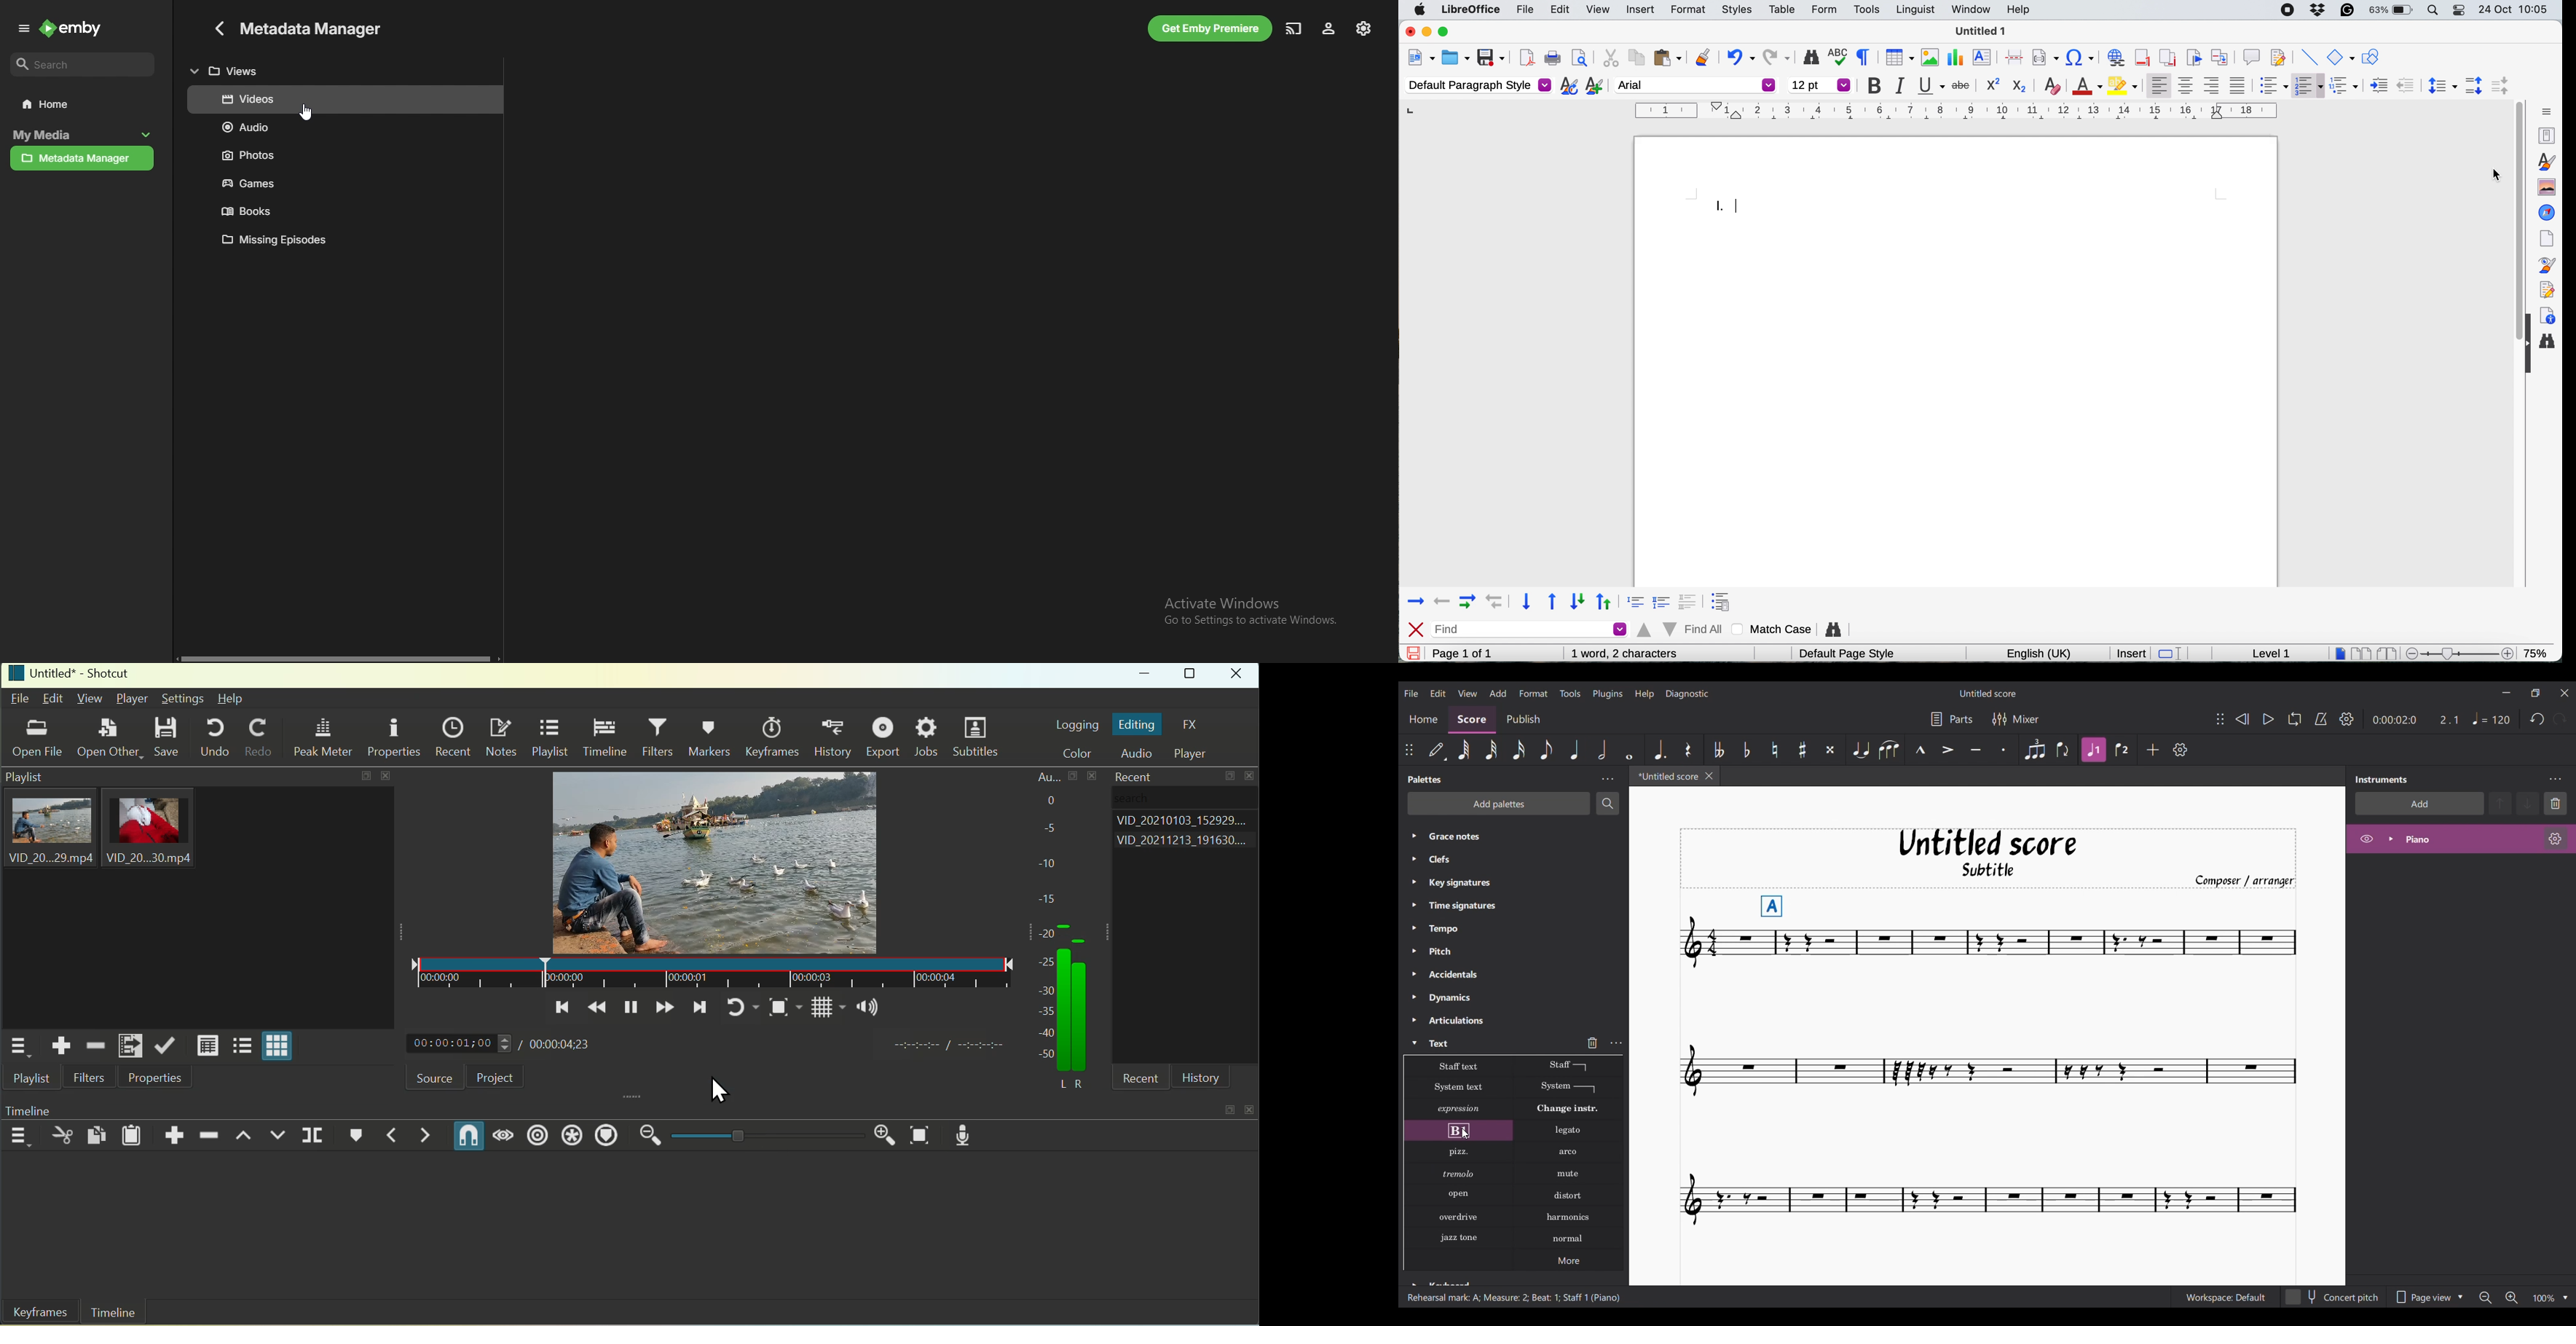 This screenshot has width=2576, height=1344. I want to click on single page view, so click(2340, 652).